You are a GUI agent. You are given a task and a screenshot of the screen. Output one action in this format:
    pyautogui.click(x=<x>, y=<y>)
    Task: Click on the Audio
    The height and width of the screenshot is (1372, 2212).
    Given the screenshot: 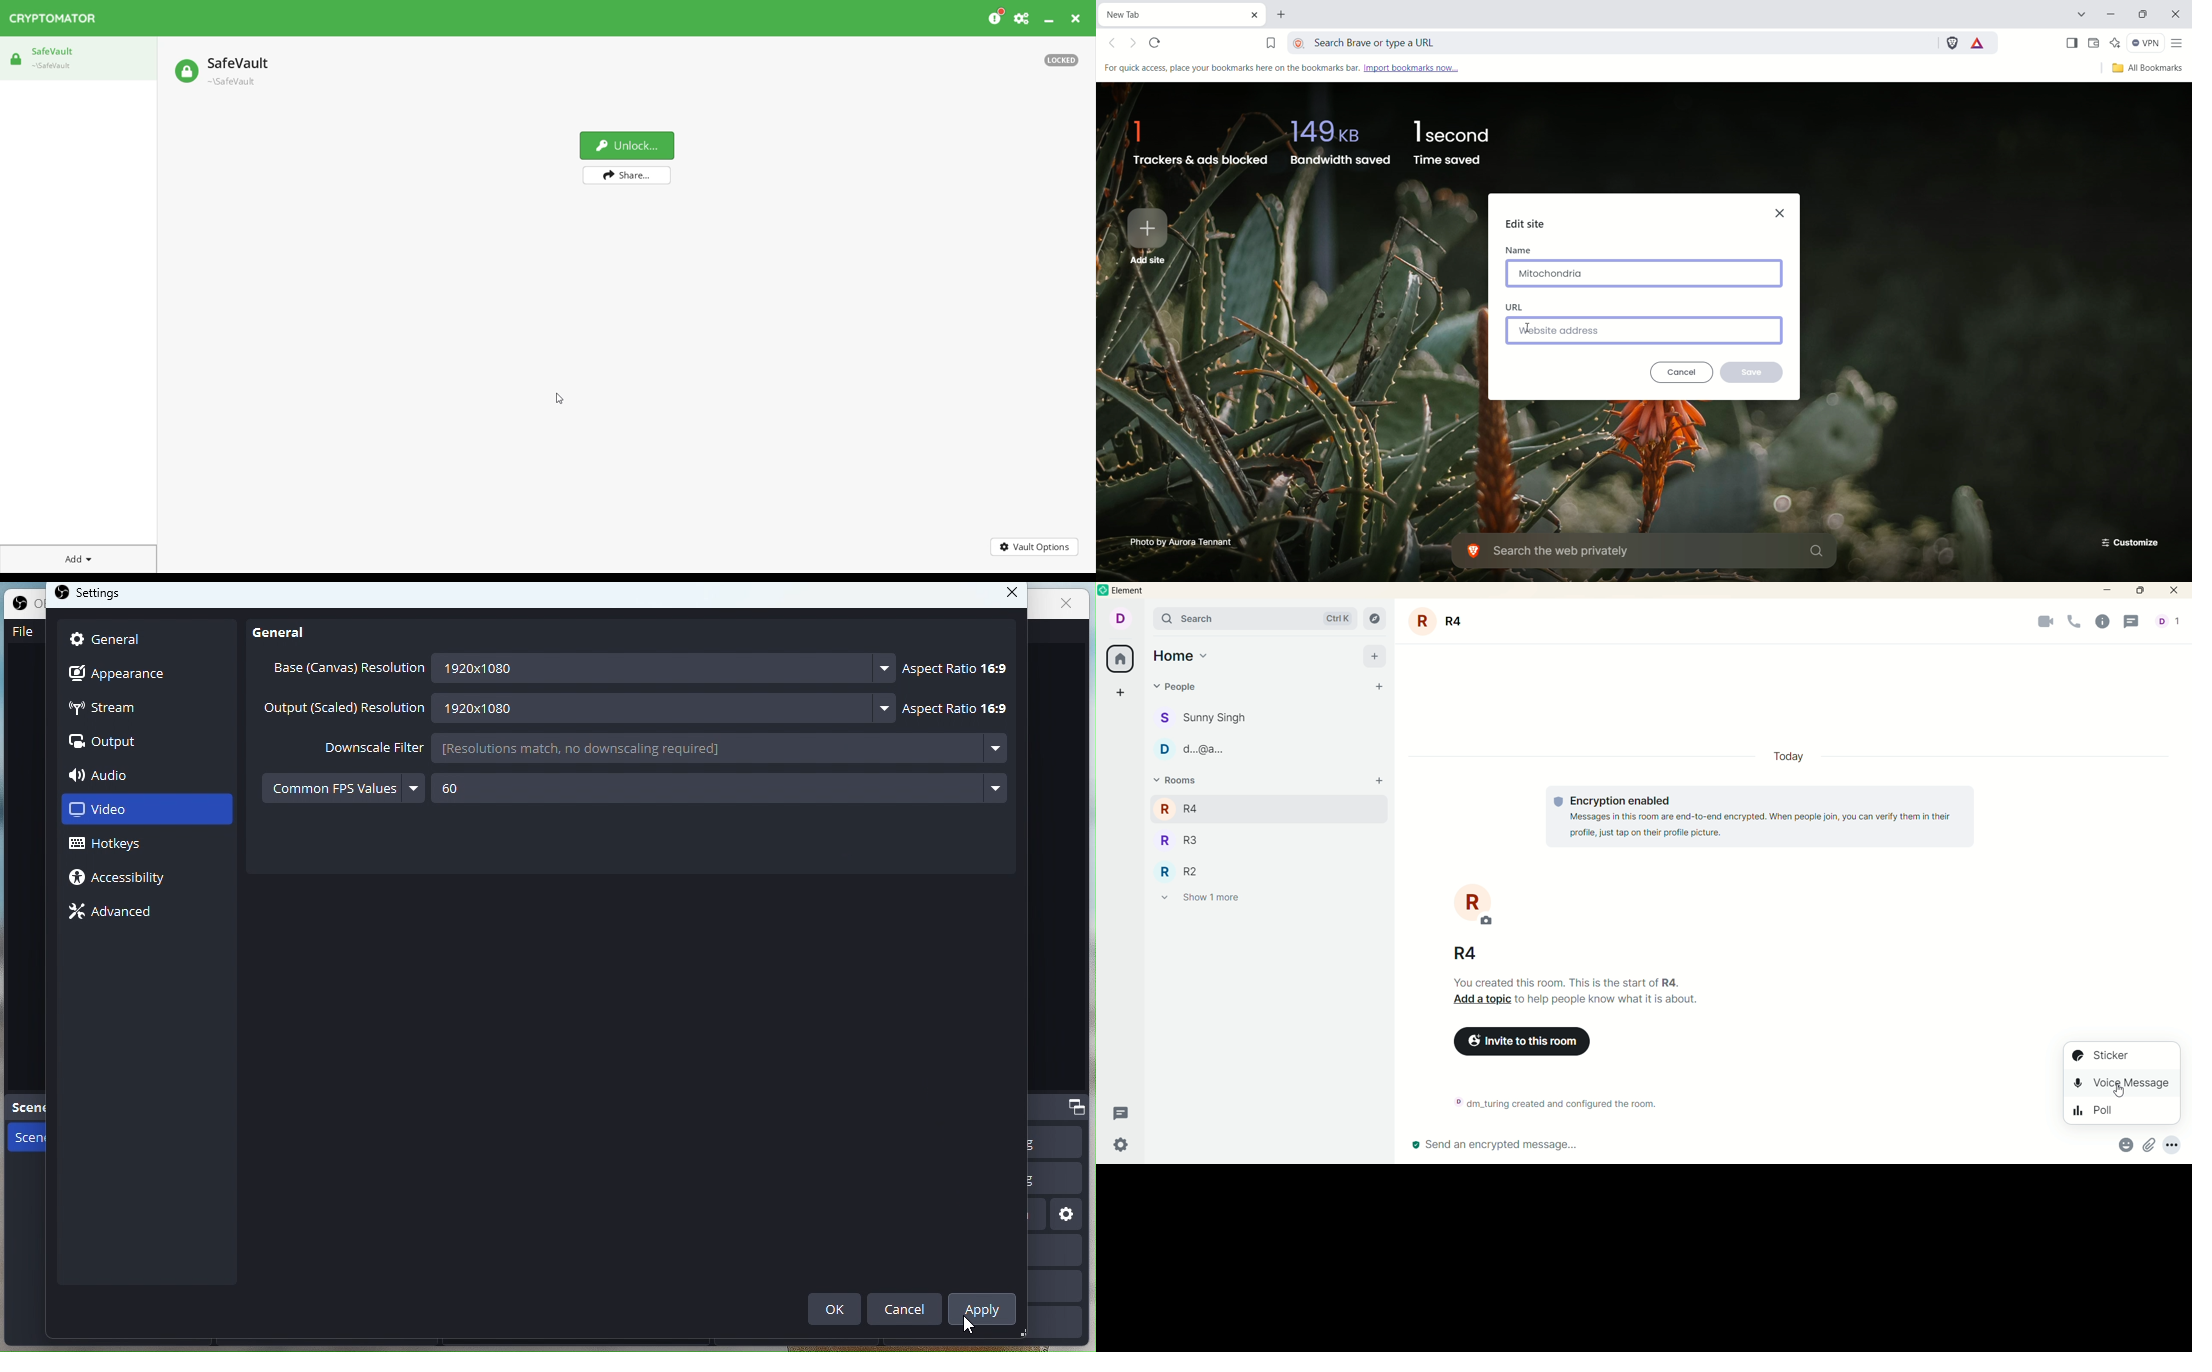 What is the action you would take?
    pyautogui.click(x=132, y=775)
    